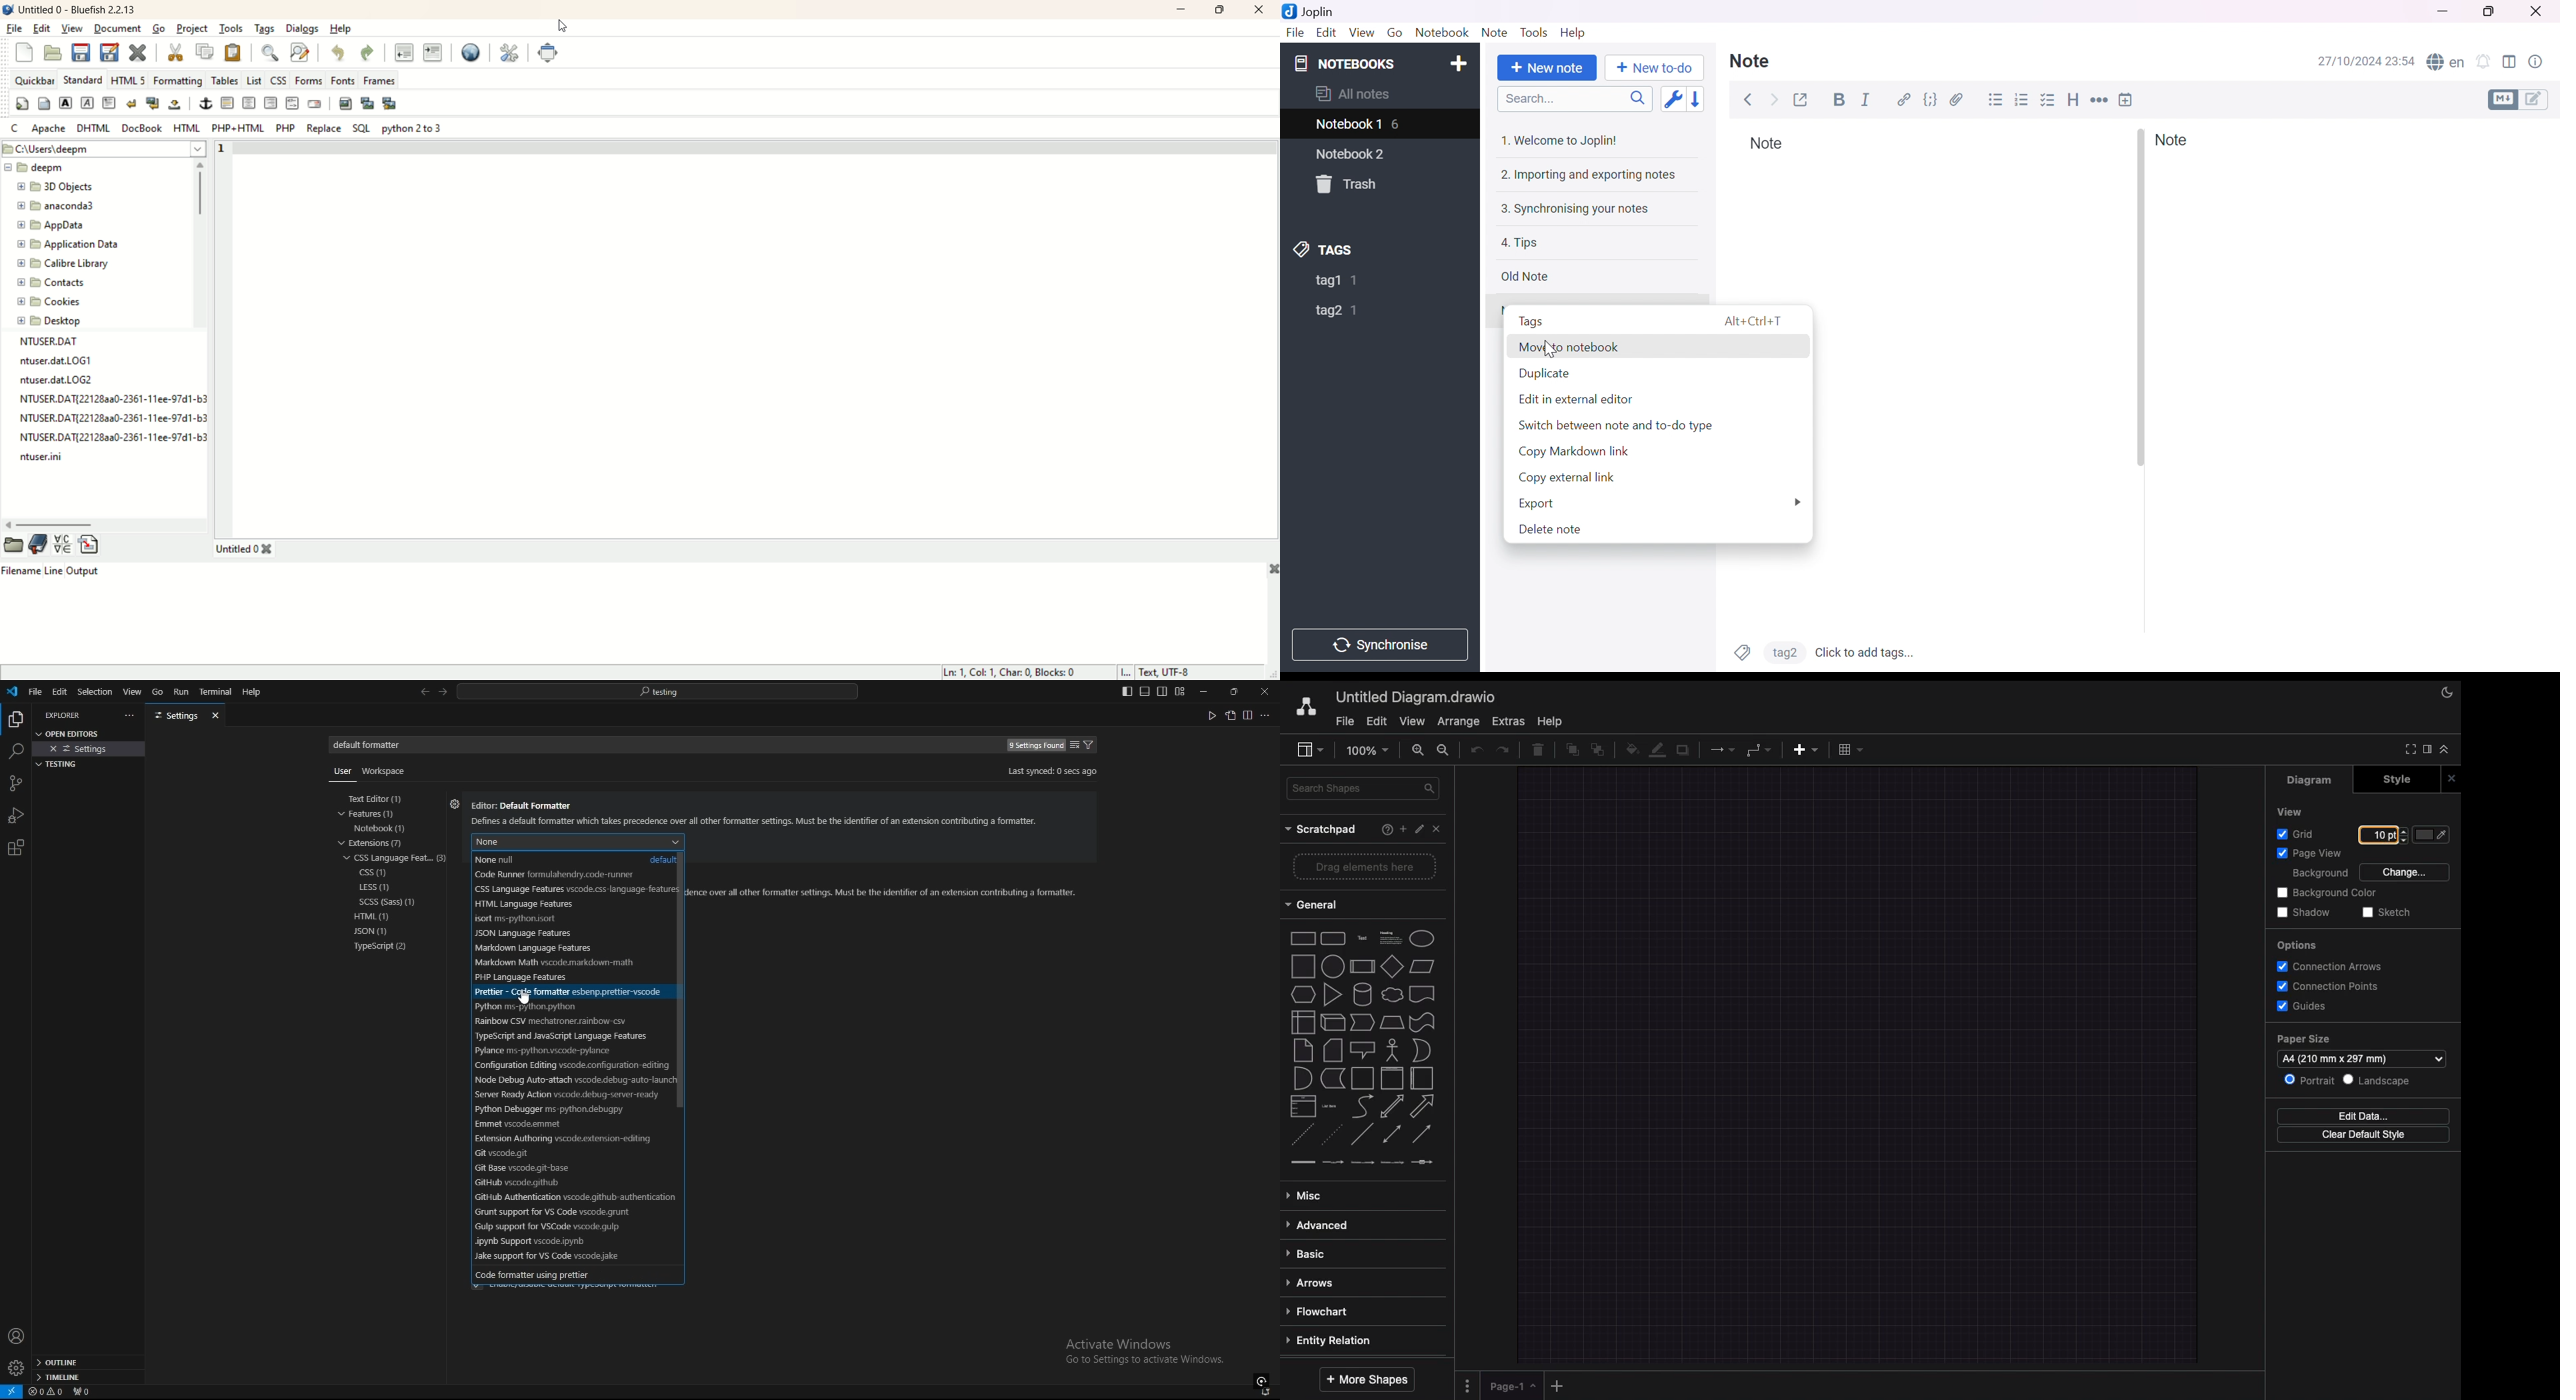  Describe the element at coordinates (1363, 33) in the screenshot. I see `View` at that location.